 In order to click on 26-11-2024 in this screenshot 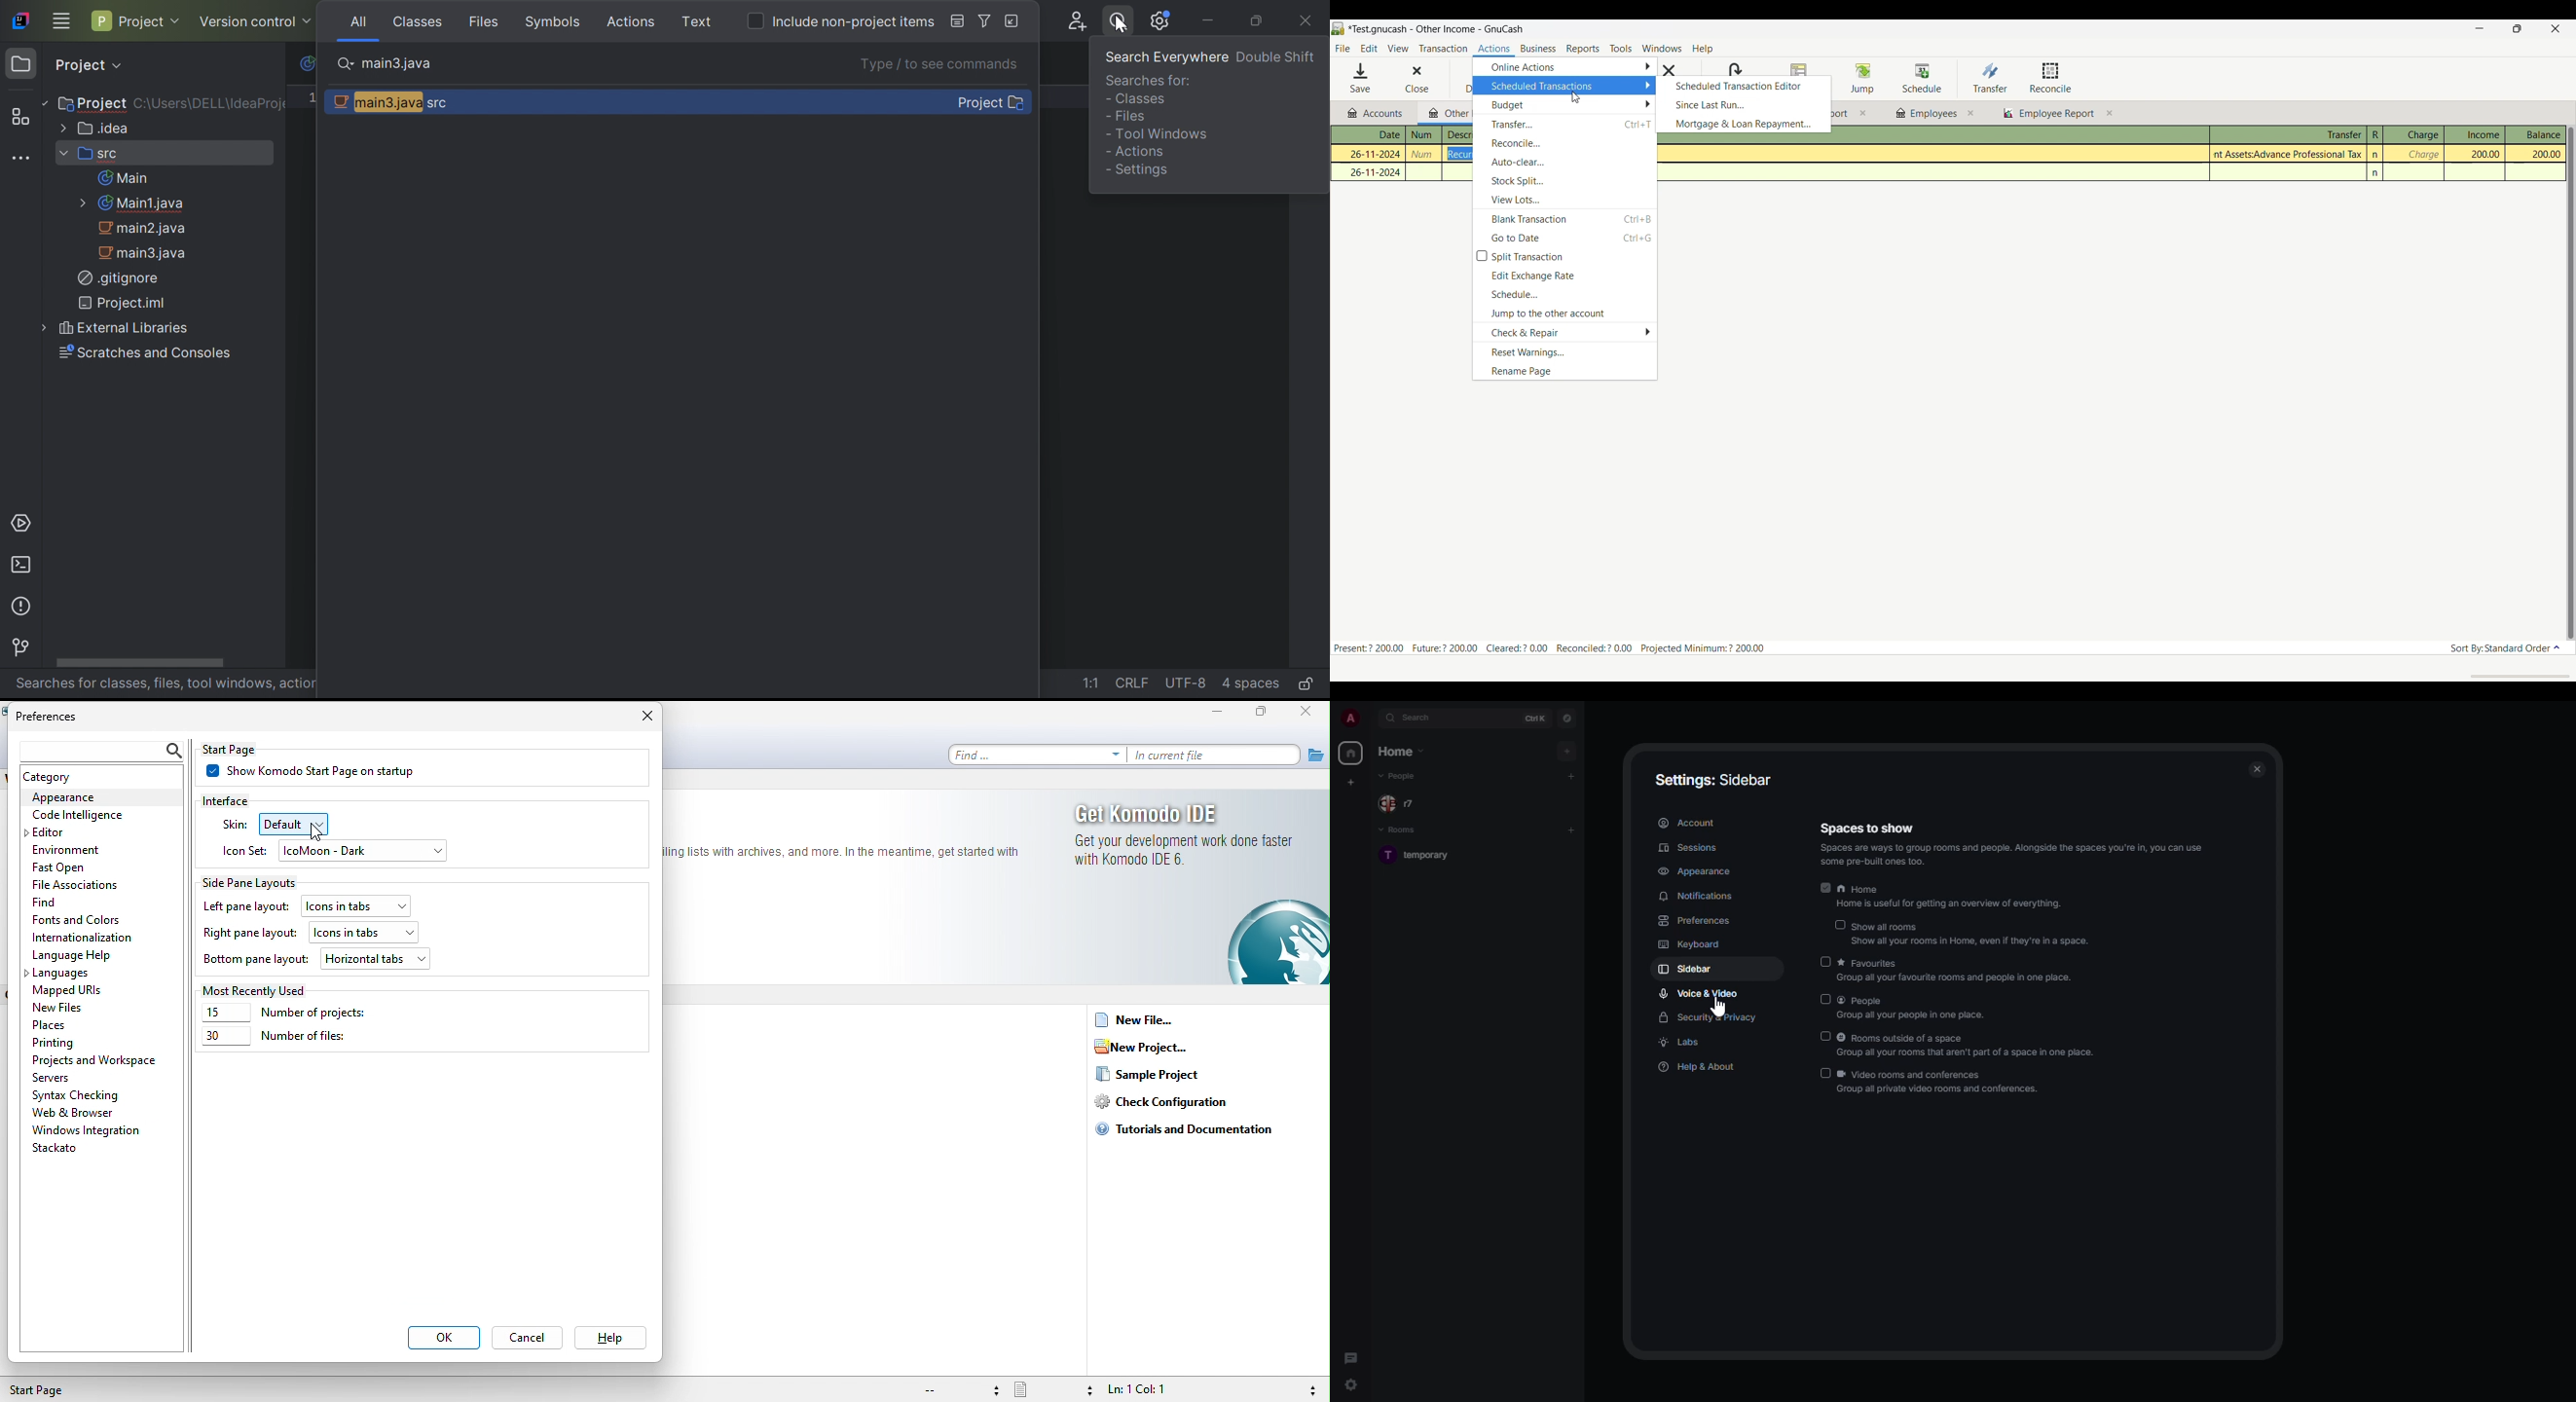, I will do `click(1372, 172)`.